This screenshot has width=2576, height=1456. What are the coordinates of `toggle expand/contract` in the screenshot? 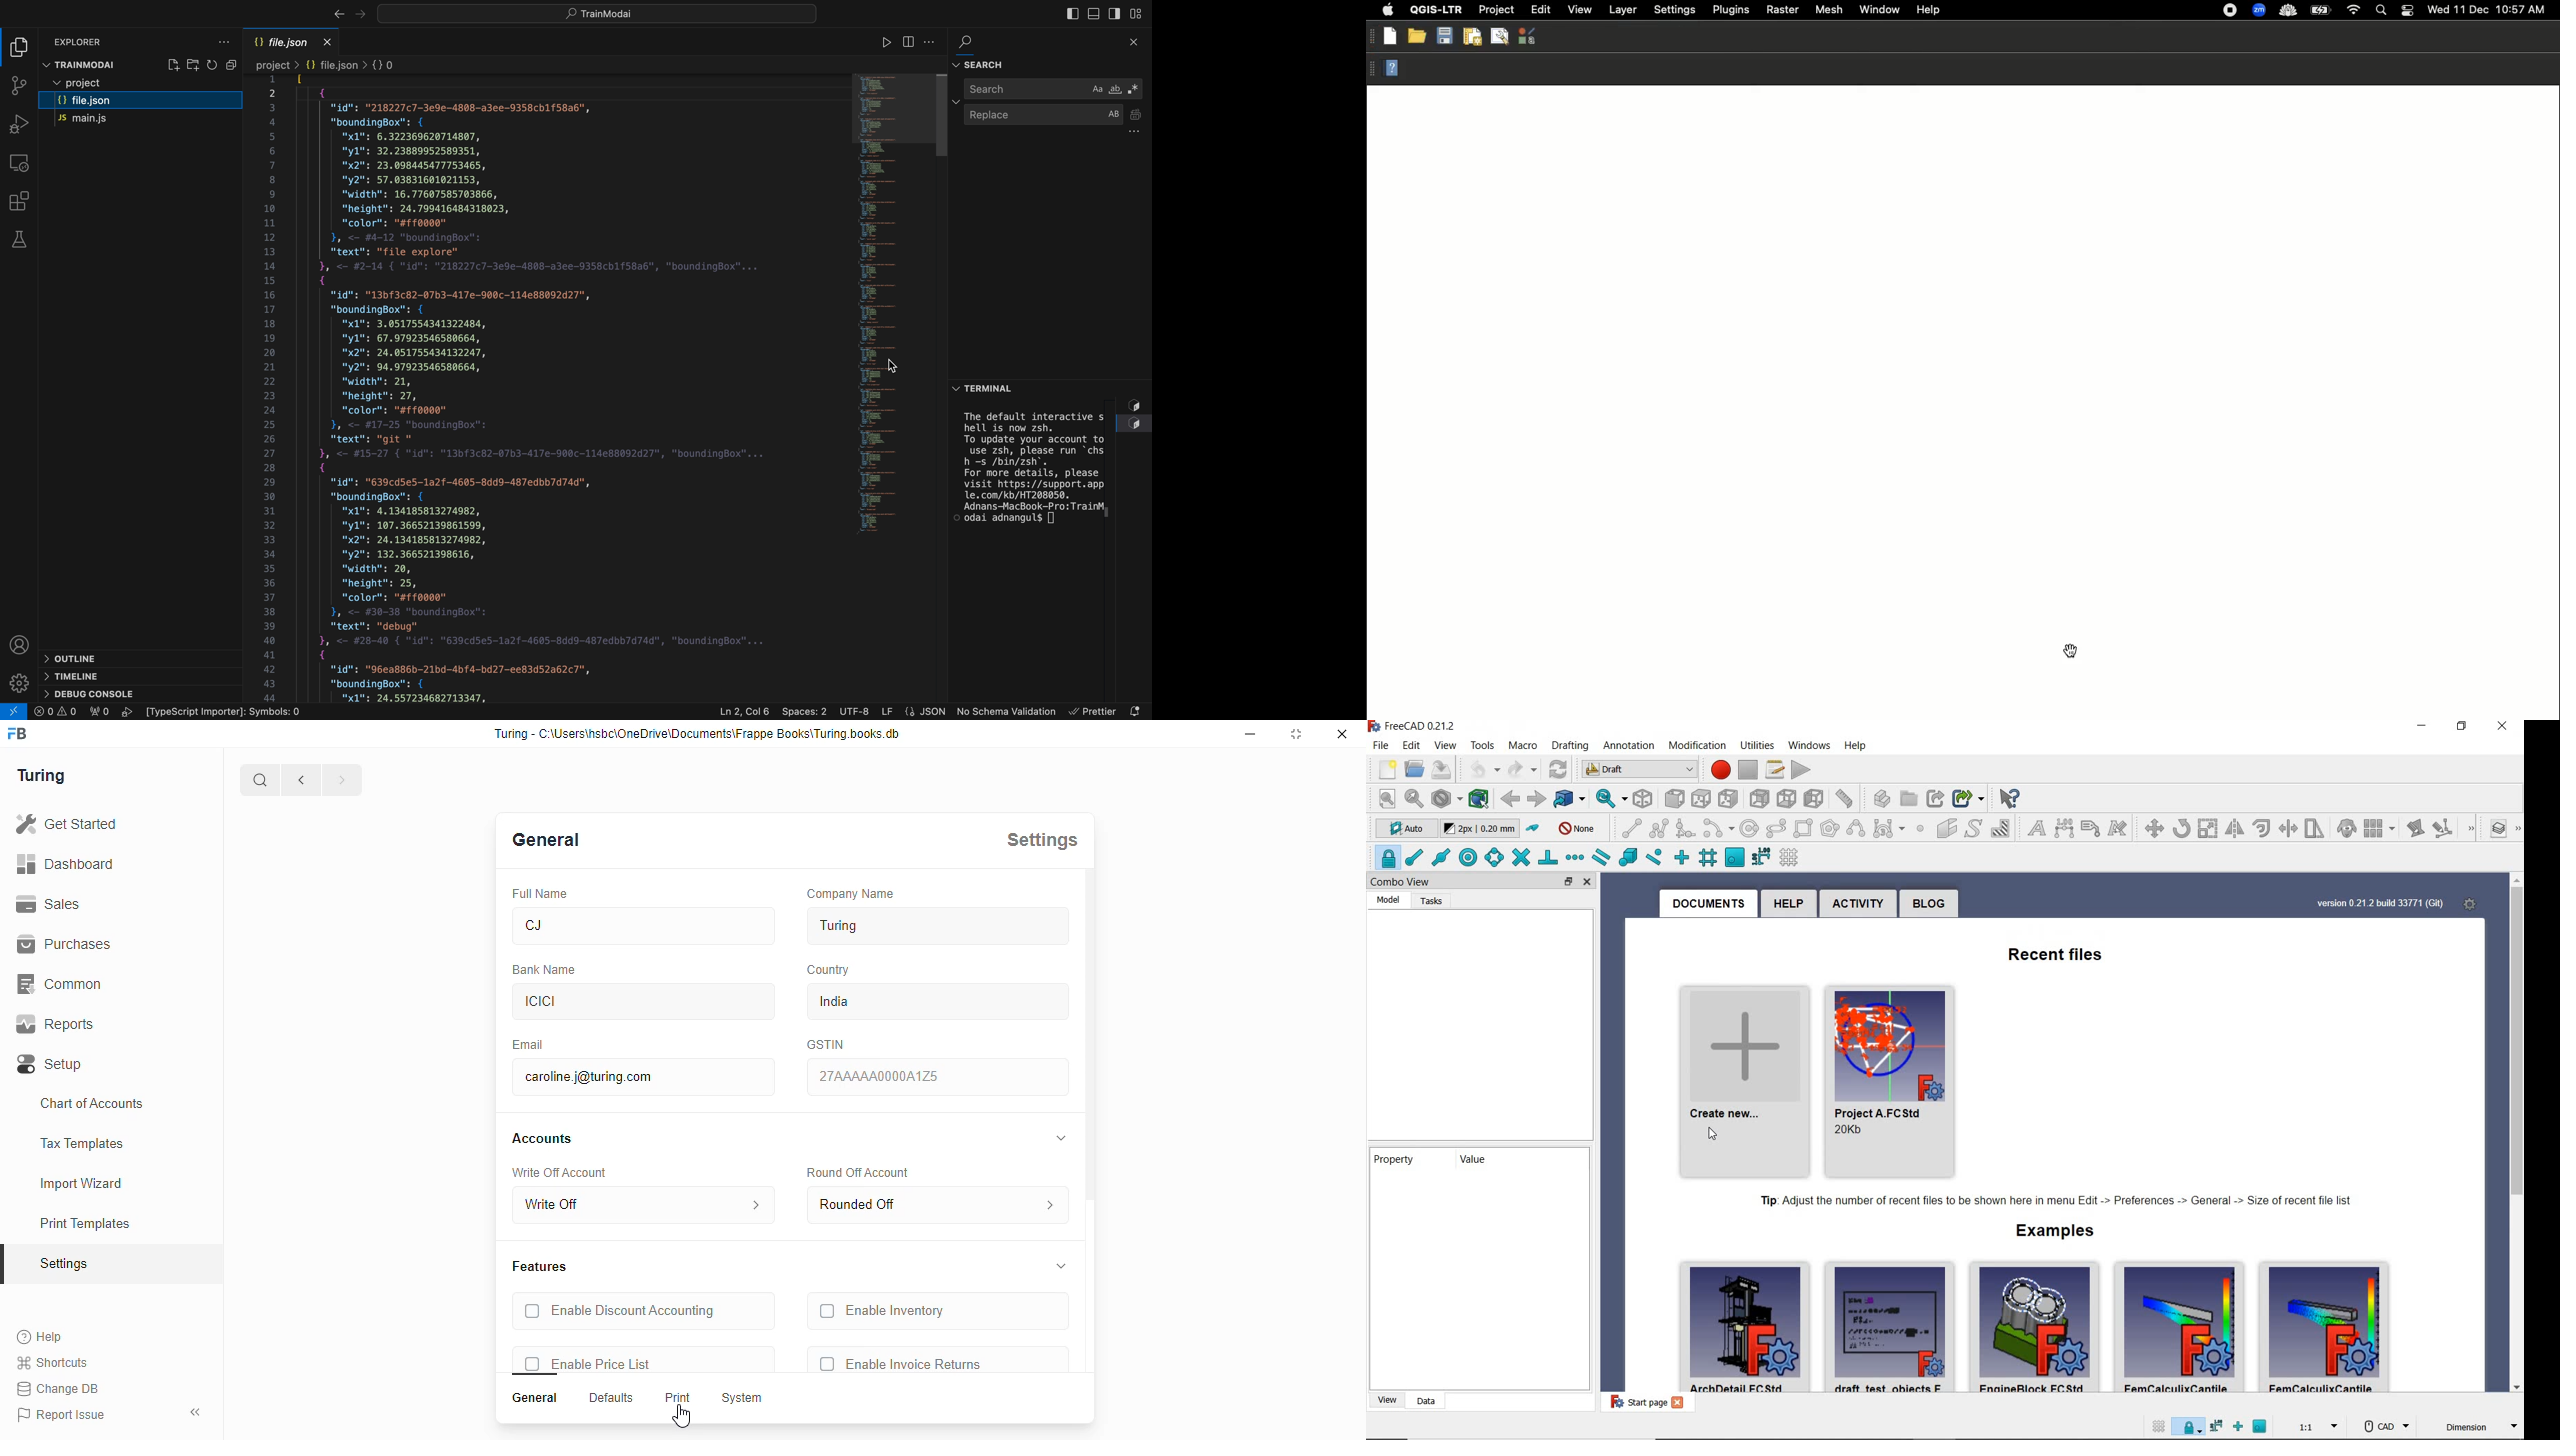 It's located at (1062, 1138).